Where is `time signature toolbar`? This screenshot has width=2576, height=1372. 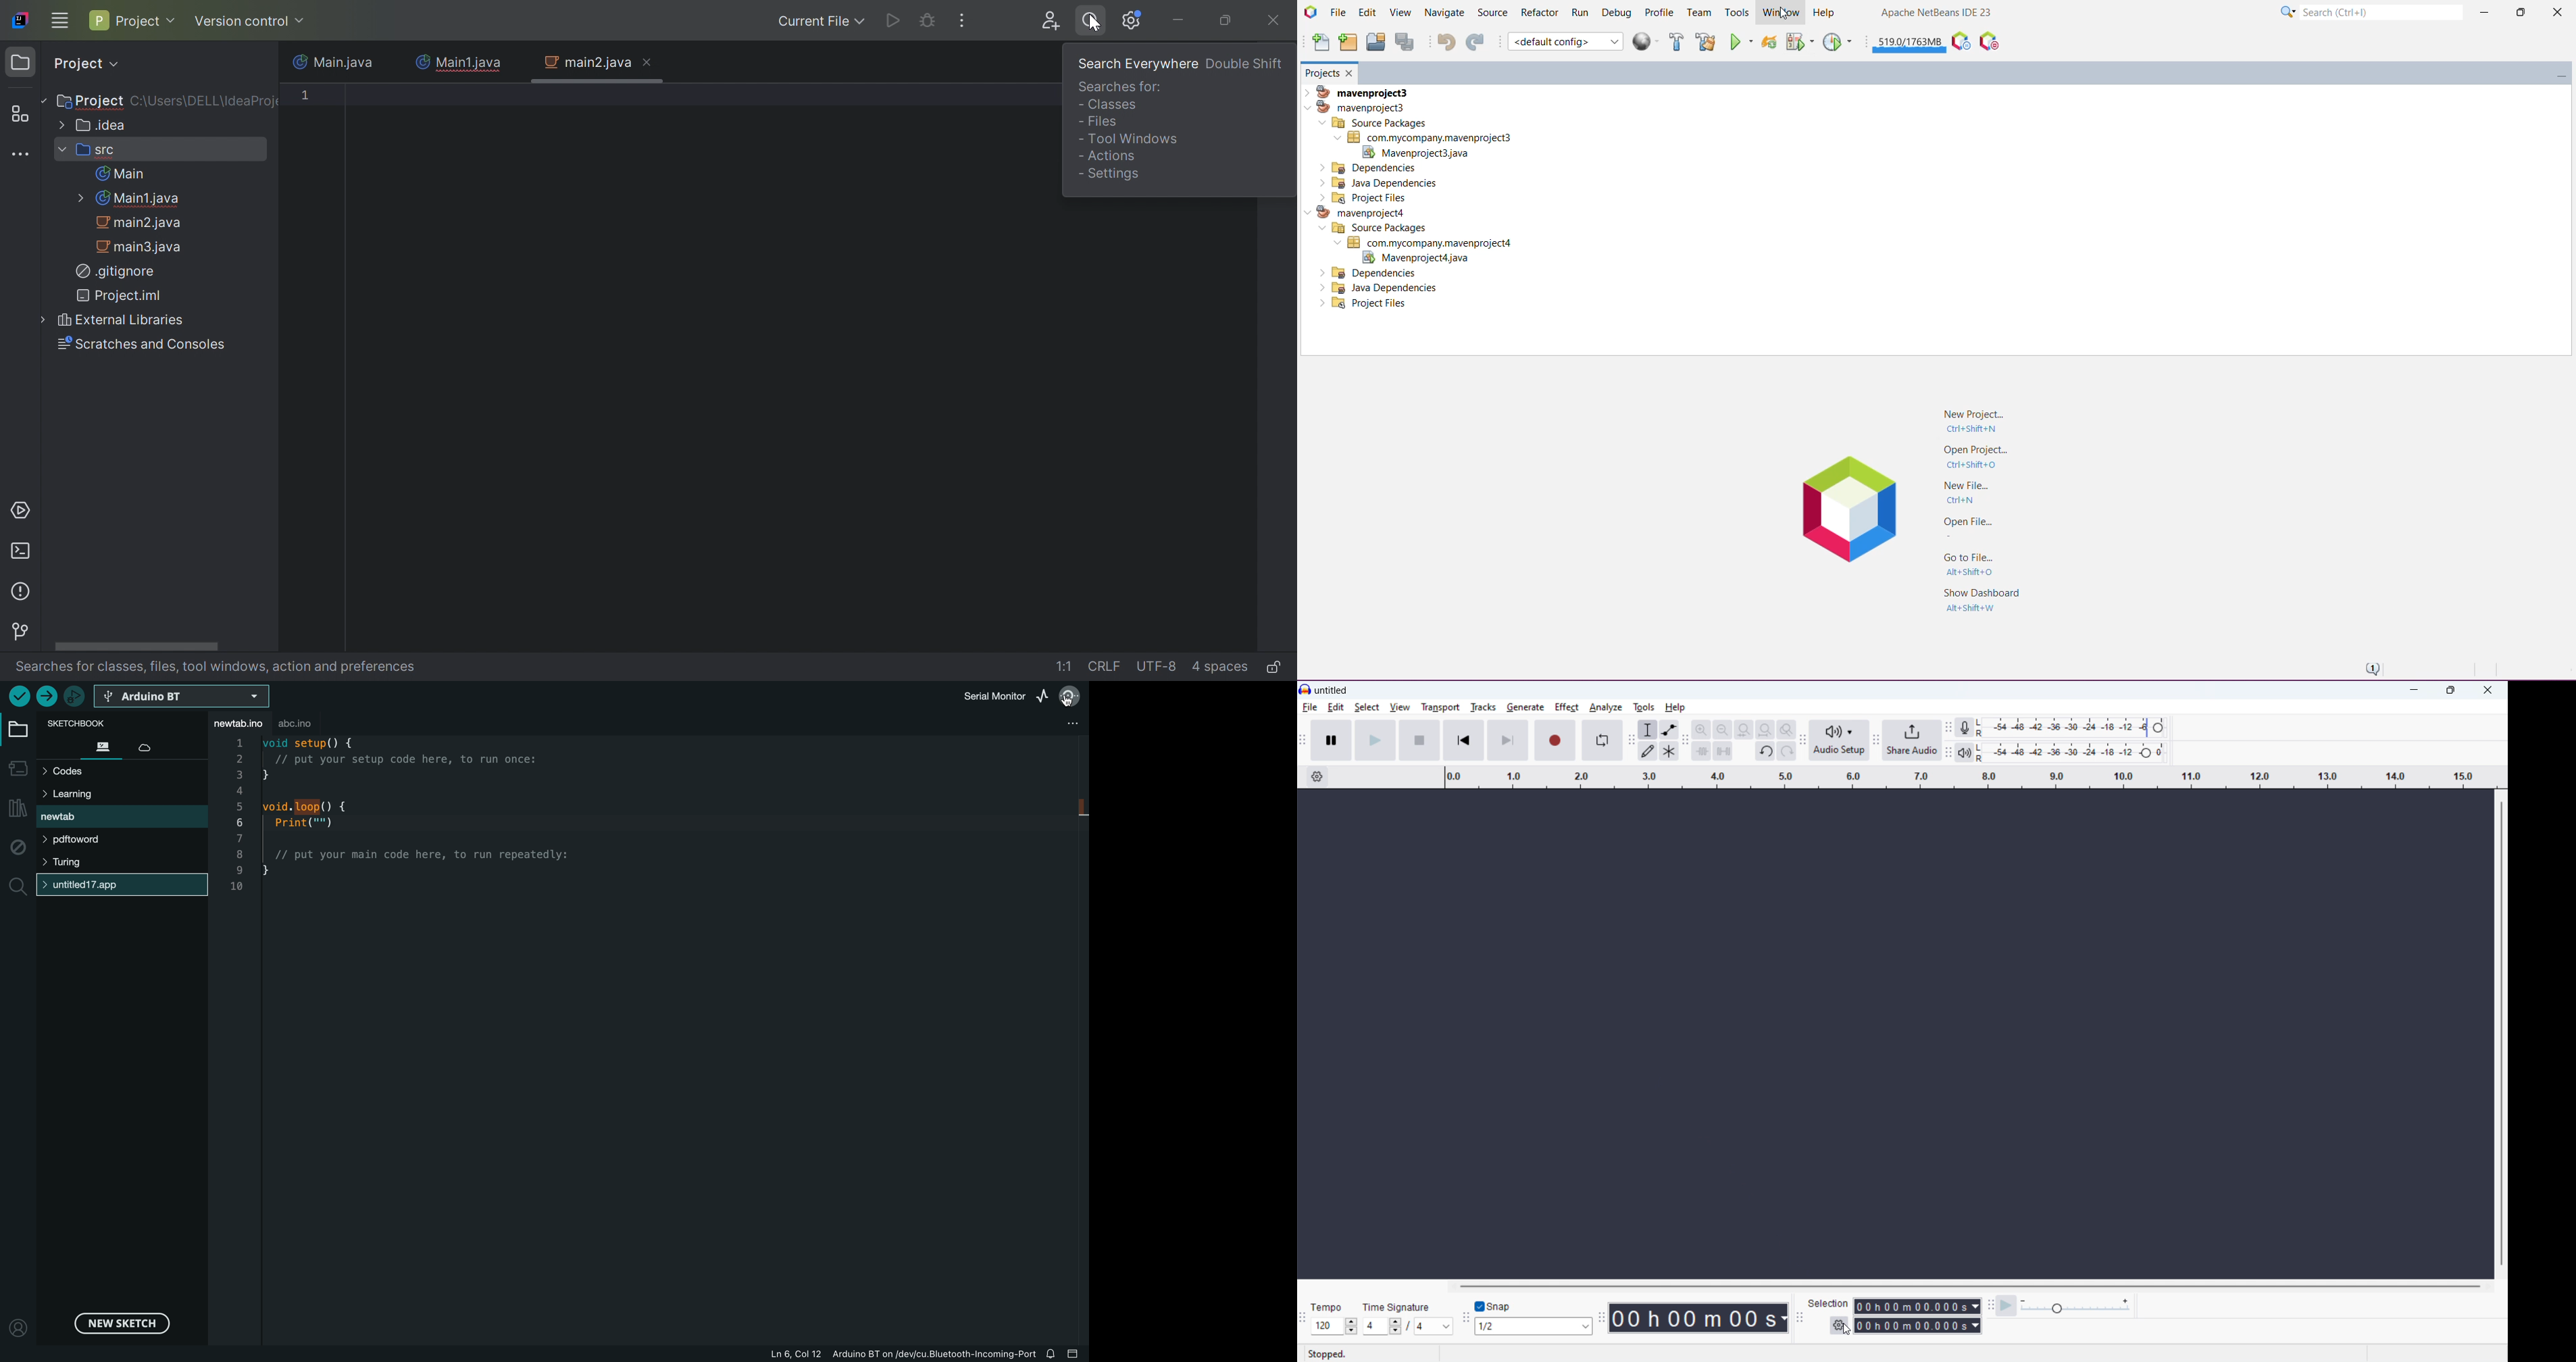 time signature toolbar is located at coordinates (1303, 1320).